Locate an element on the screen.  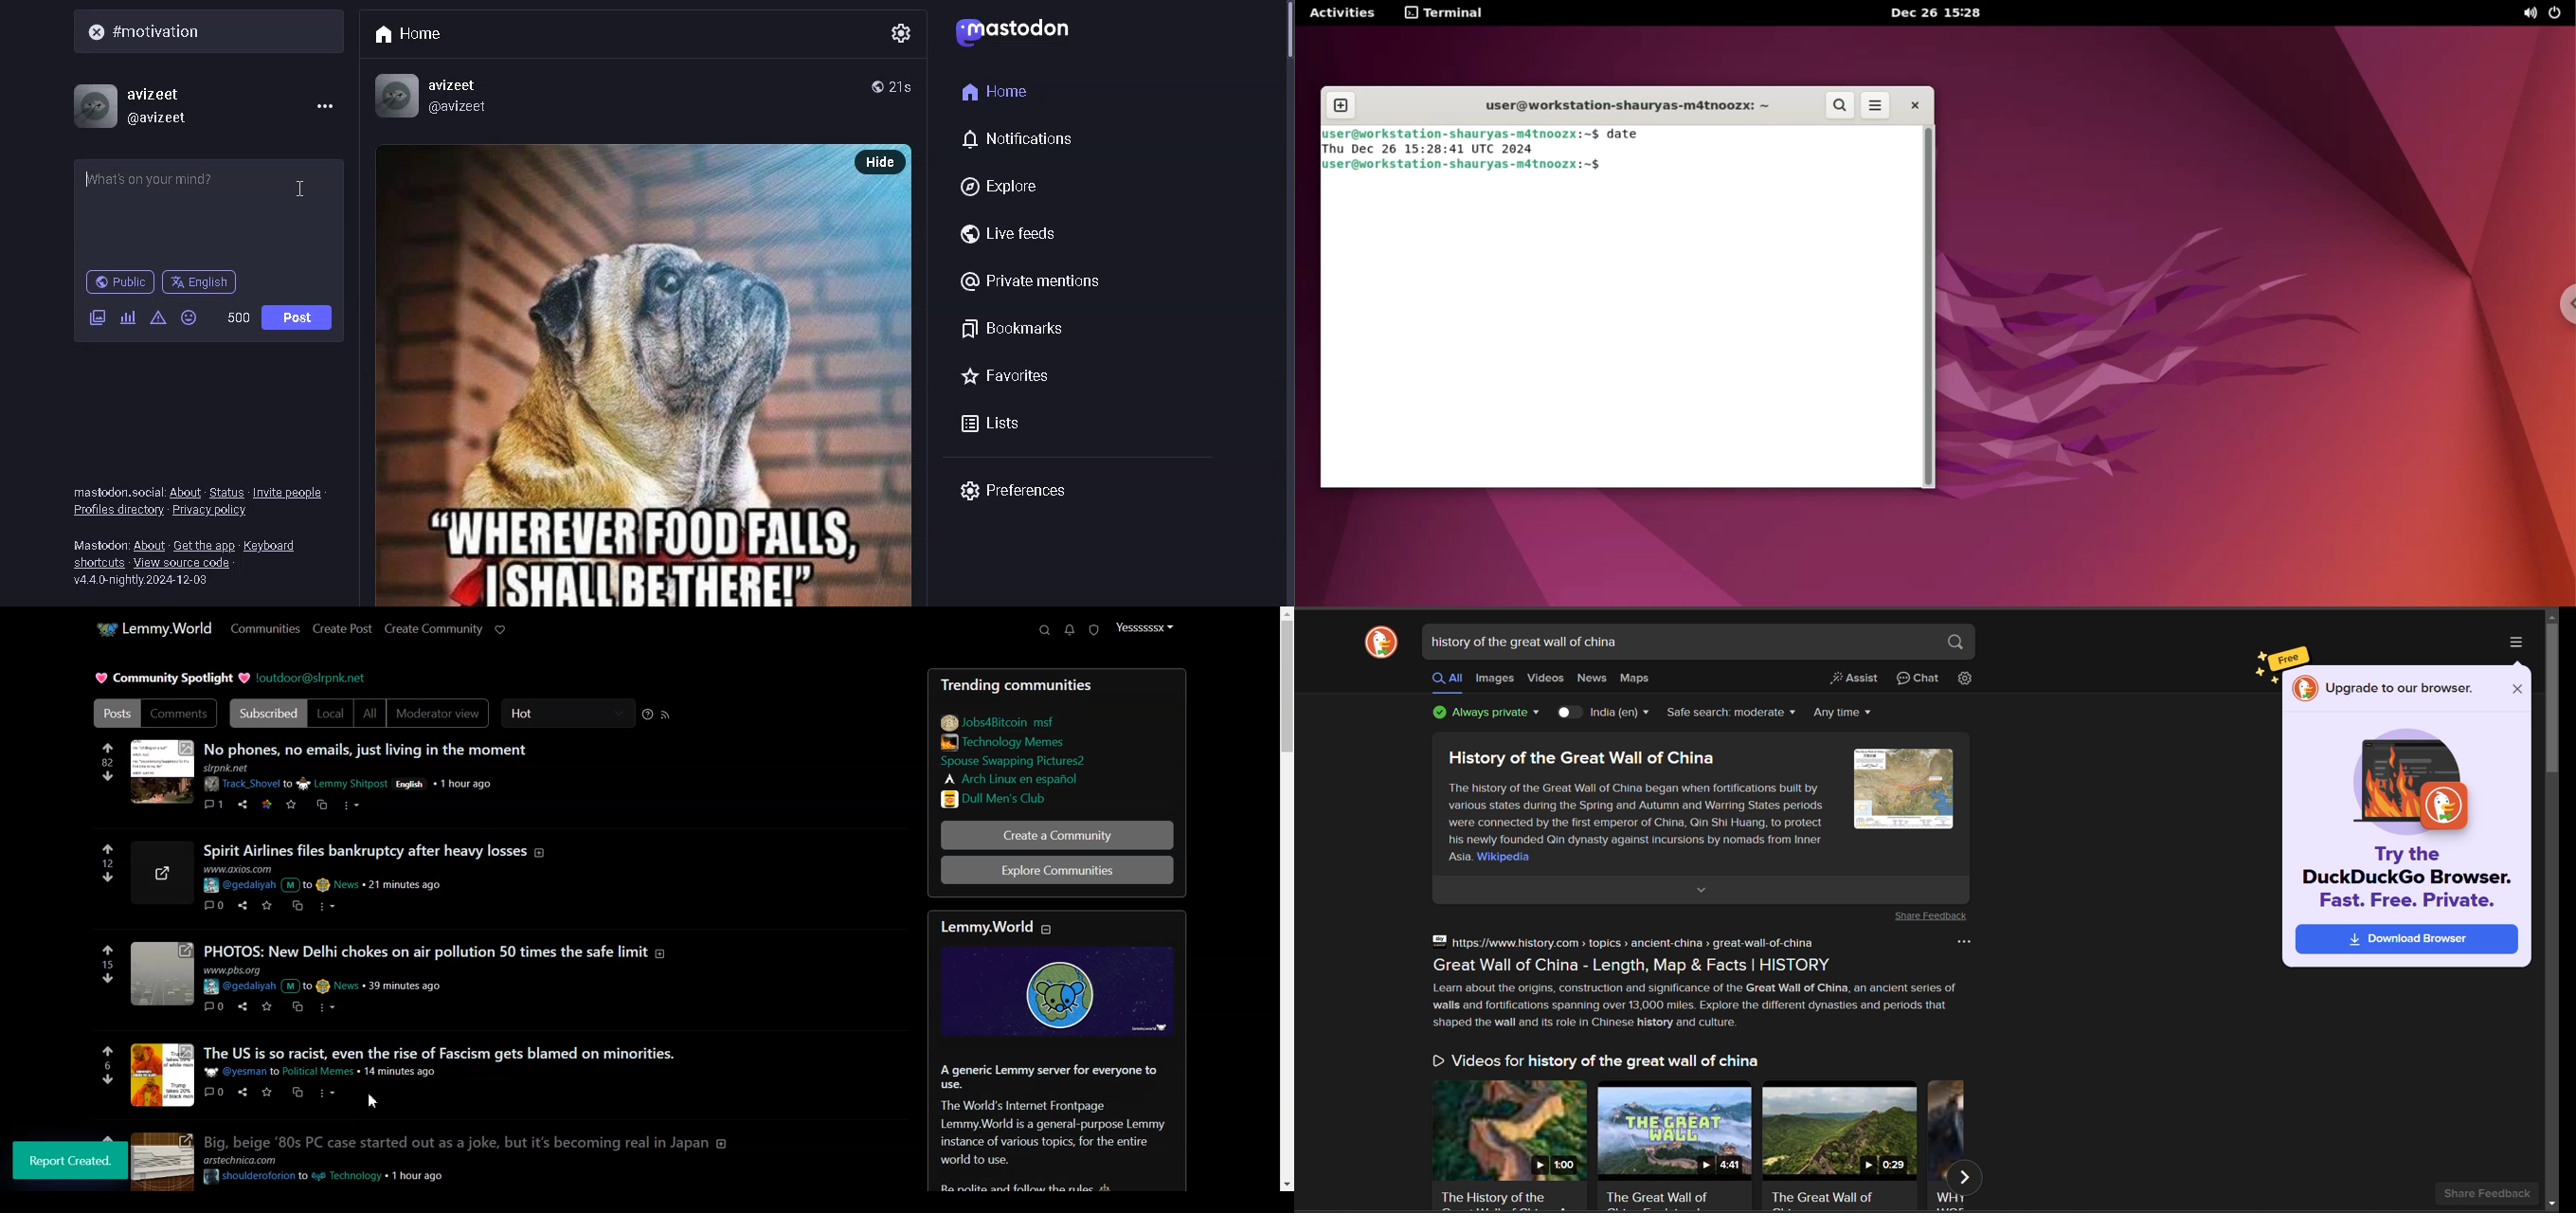
bookmarks is located at coordinates (1011, 326).